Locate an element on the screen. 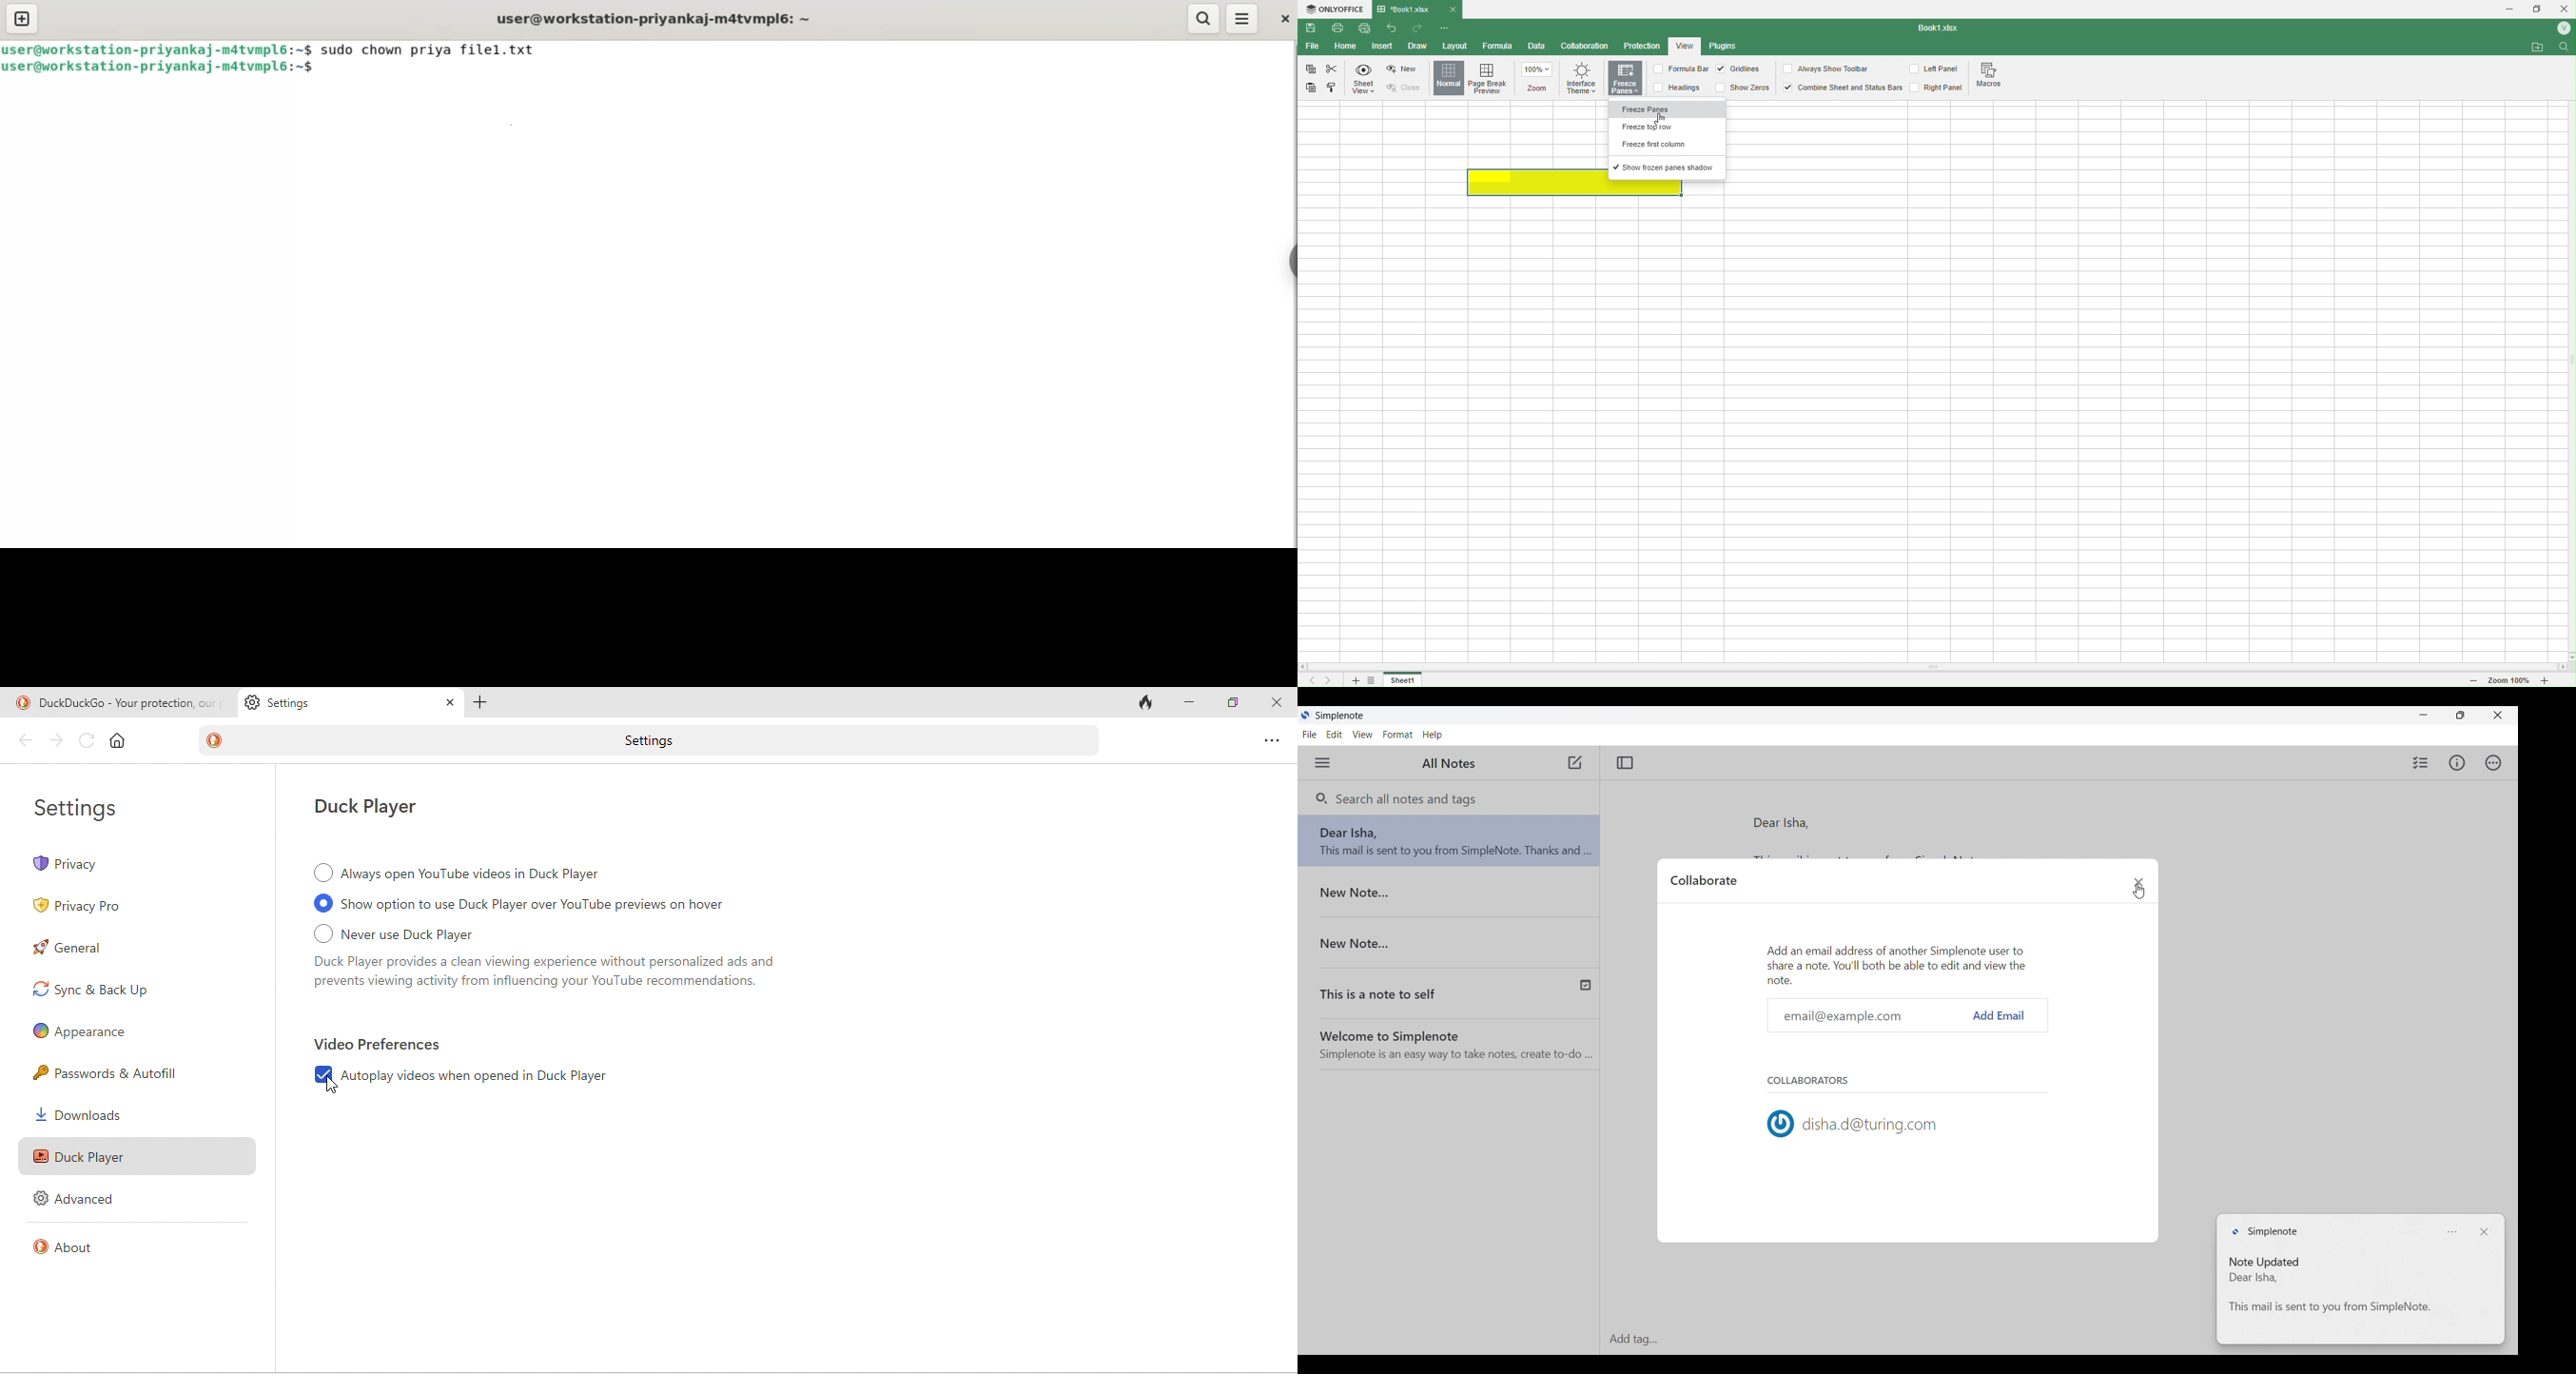 Image resolution: width=2576 pixels, height=1400 pixels. sync and back up is located at coordinates (124, 990).